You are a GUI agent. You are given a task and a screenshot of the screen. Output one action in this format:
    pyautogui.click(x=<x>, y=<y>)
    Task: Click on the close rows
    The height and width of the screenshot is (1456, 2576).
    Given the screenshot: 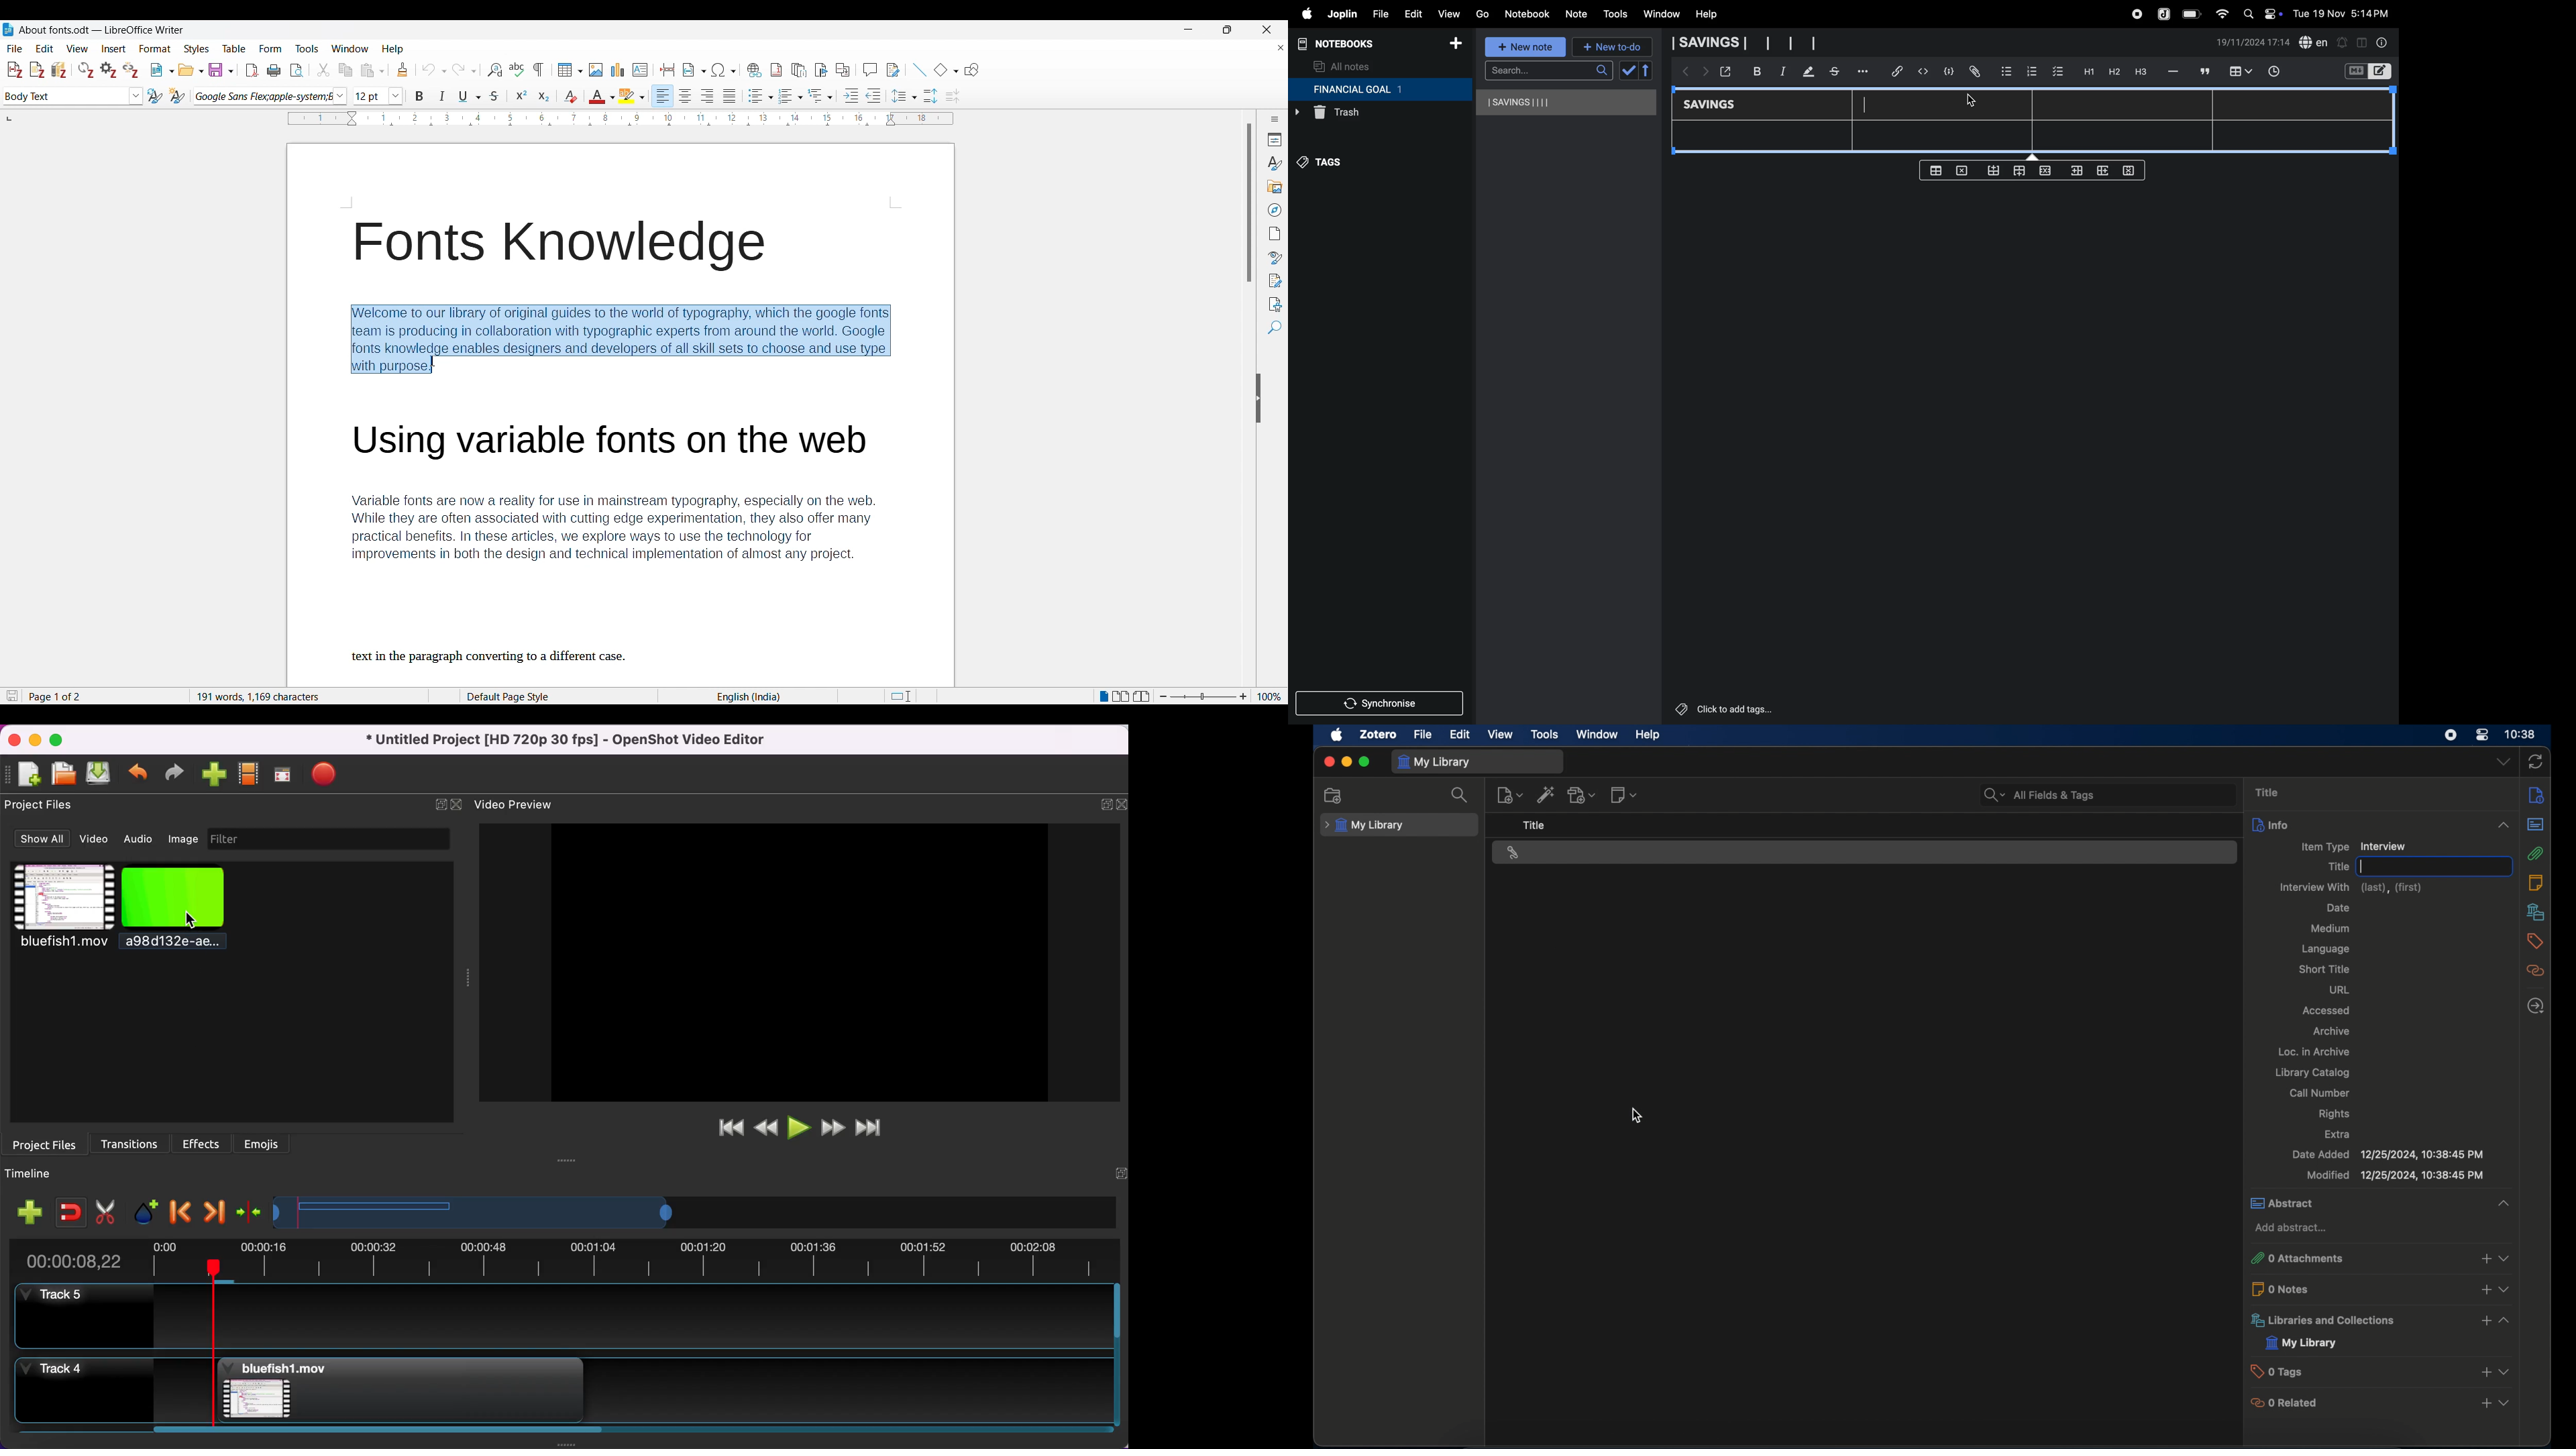 What is the action you would take?
    pyautogui.click(x=2044, y=172)
    